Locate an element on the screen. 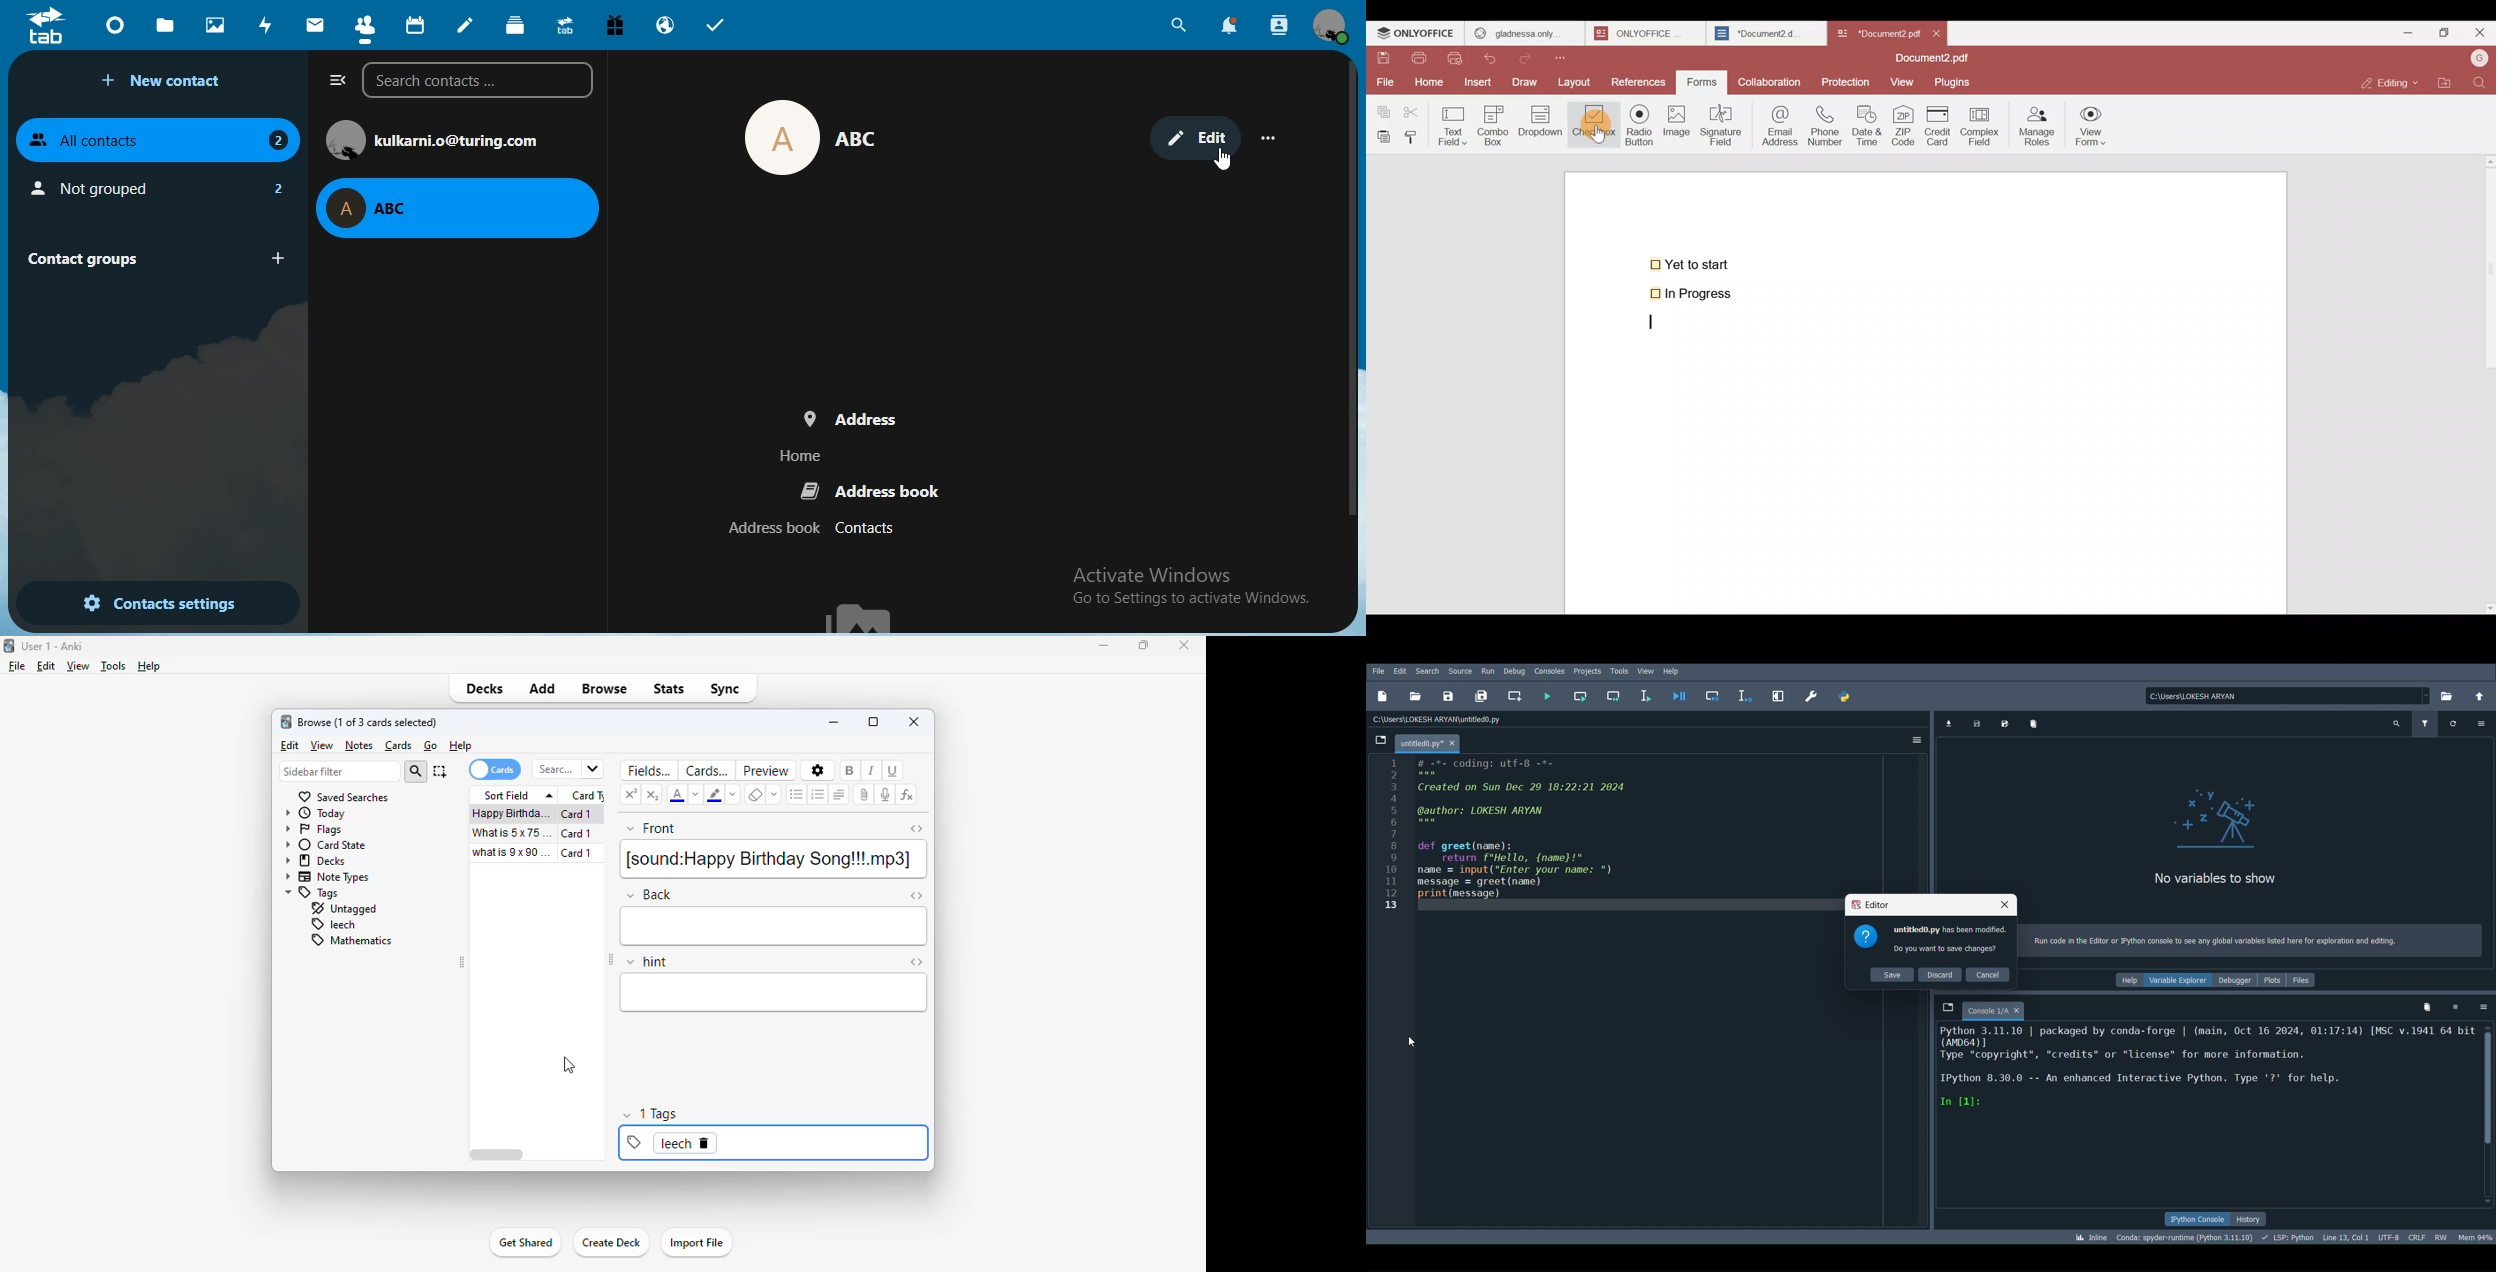  # -*- coding: utf-8 -*-
Created on Sun Dec 29 18:22:21 2024
dauthor: LOKESH ARYAN
def greet(name):
return "Hello, {name}!"
ame = input (“Enter your name: ")
nessage = greet (name)
srint (message) is located at coordinates (1546, 829).